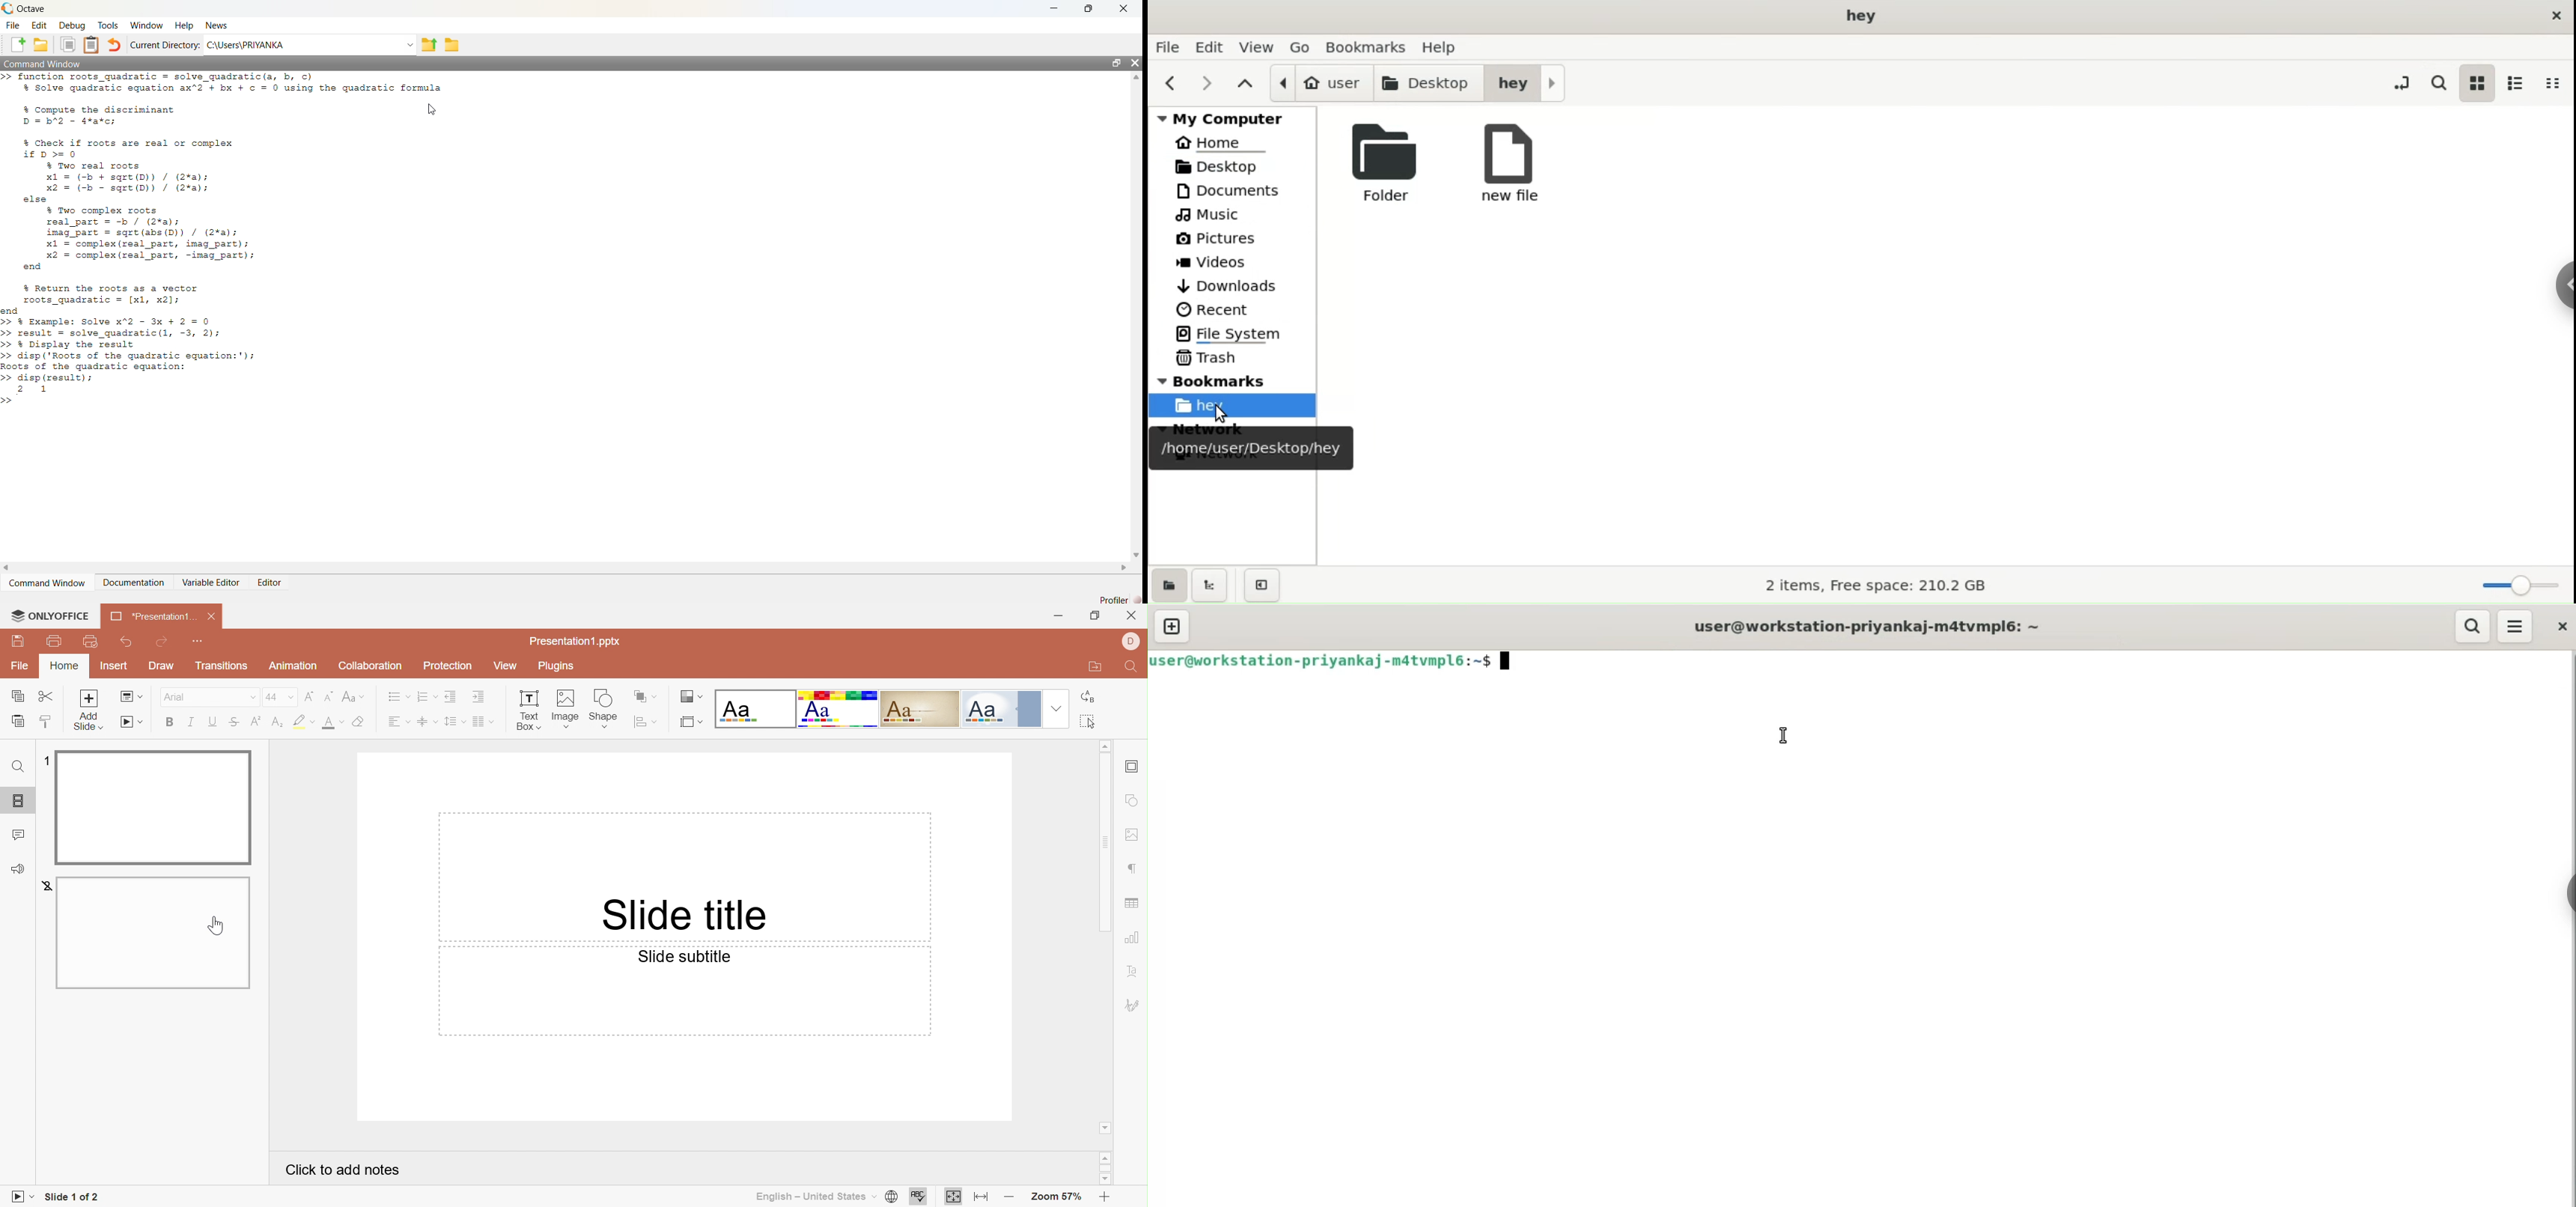 The width and height of the screenshot is (2576, 1232). What do you see at coordinates (557, 666) in the screenshot?
I see `Plugins` at bounding box center [557, 666].